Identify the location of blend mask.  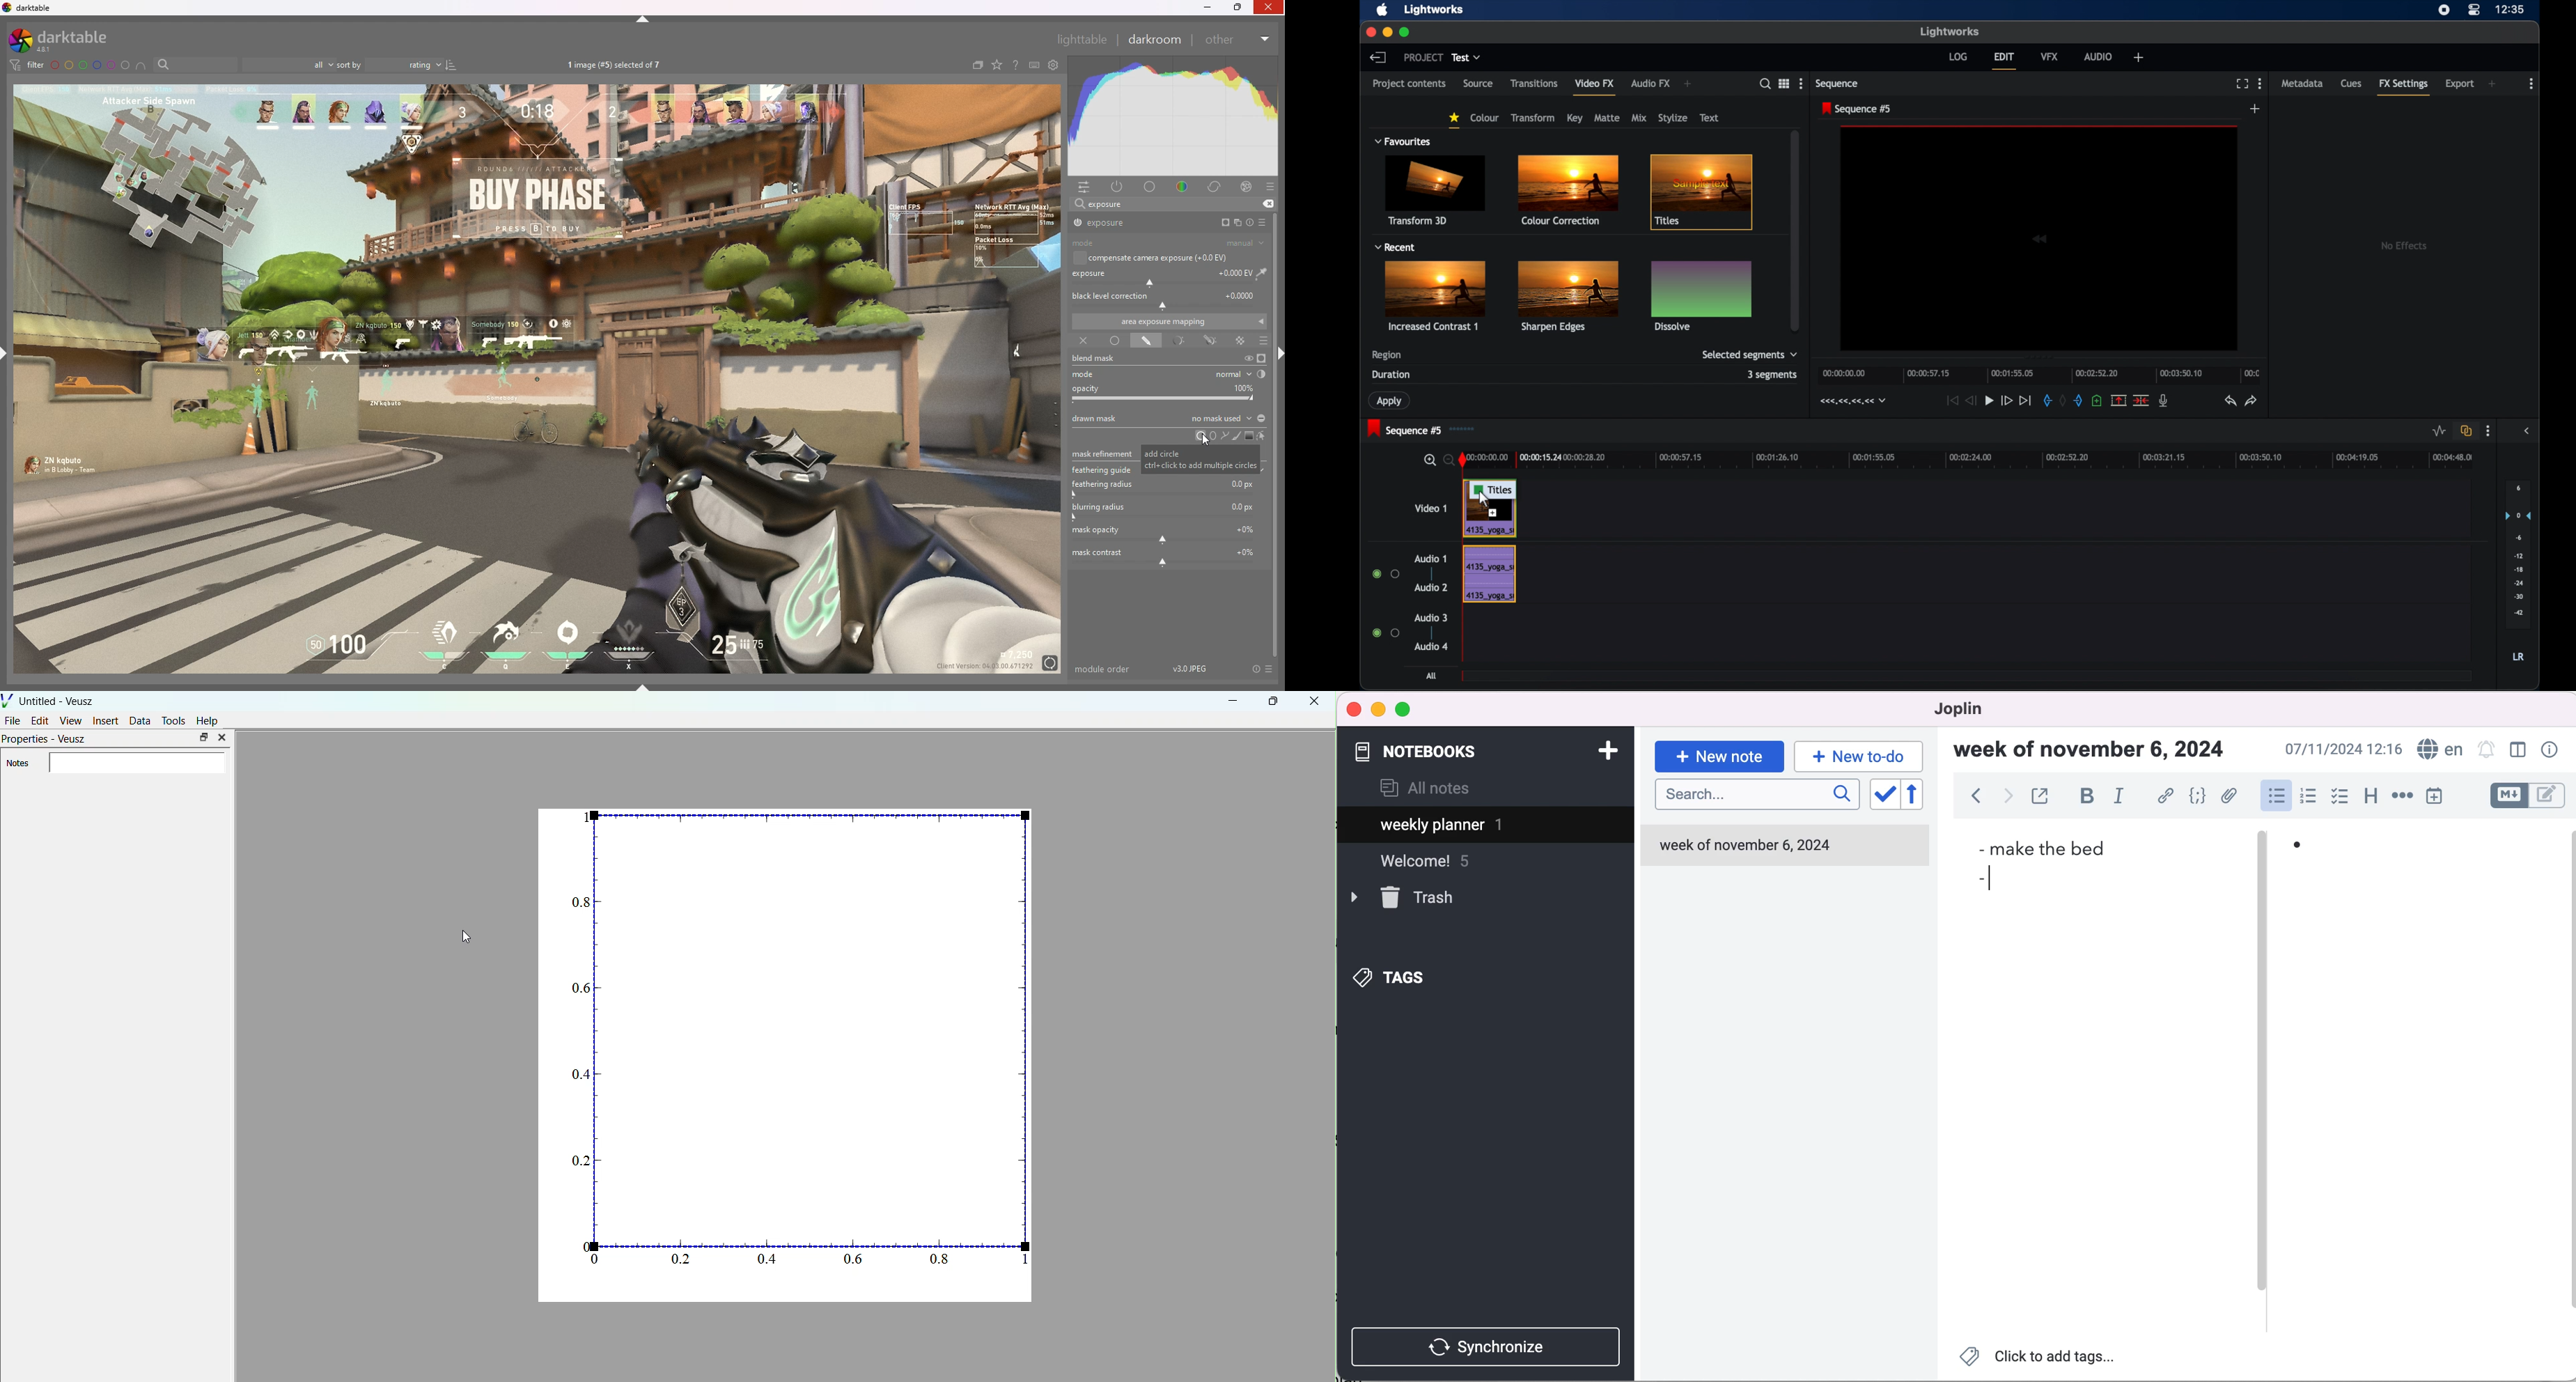
(1102, 359).